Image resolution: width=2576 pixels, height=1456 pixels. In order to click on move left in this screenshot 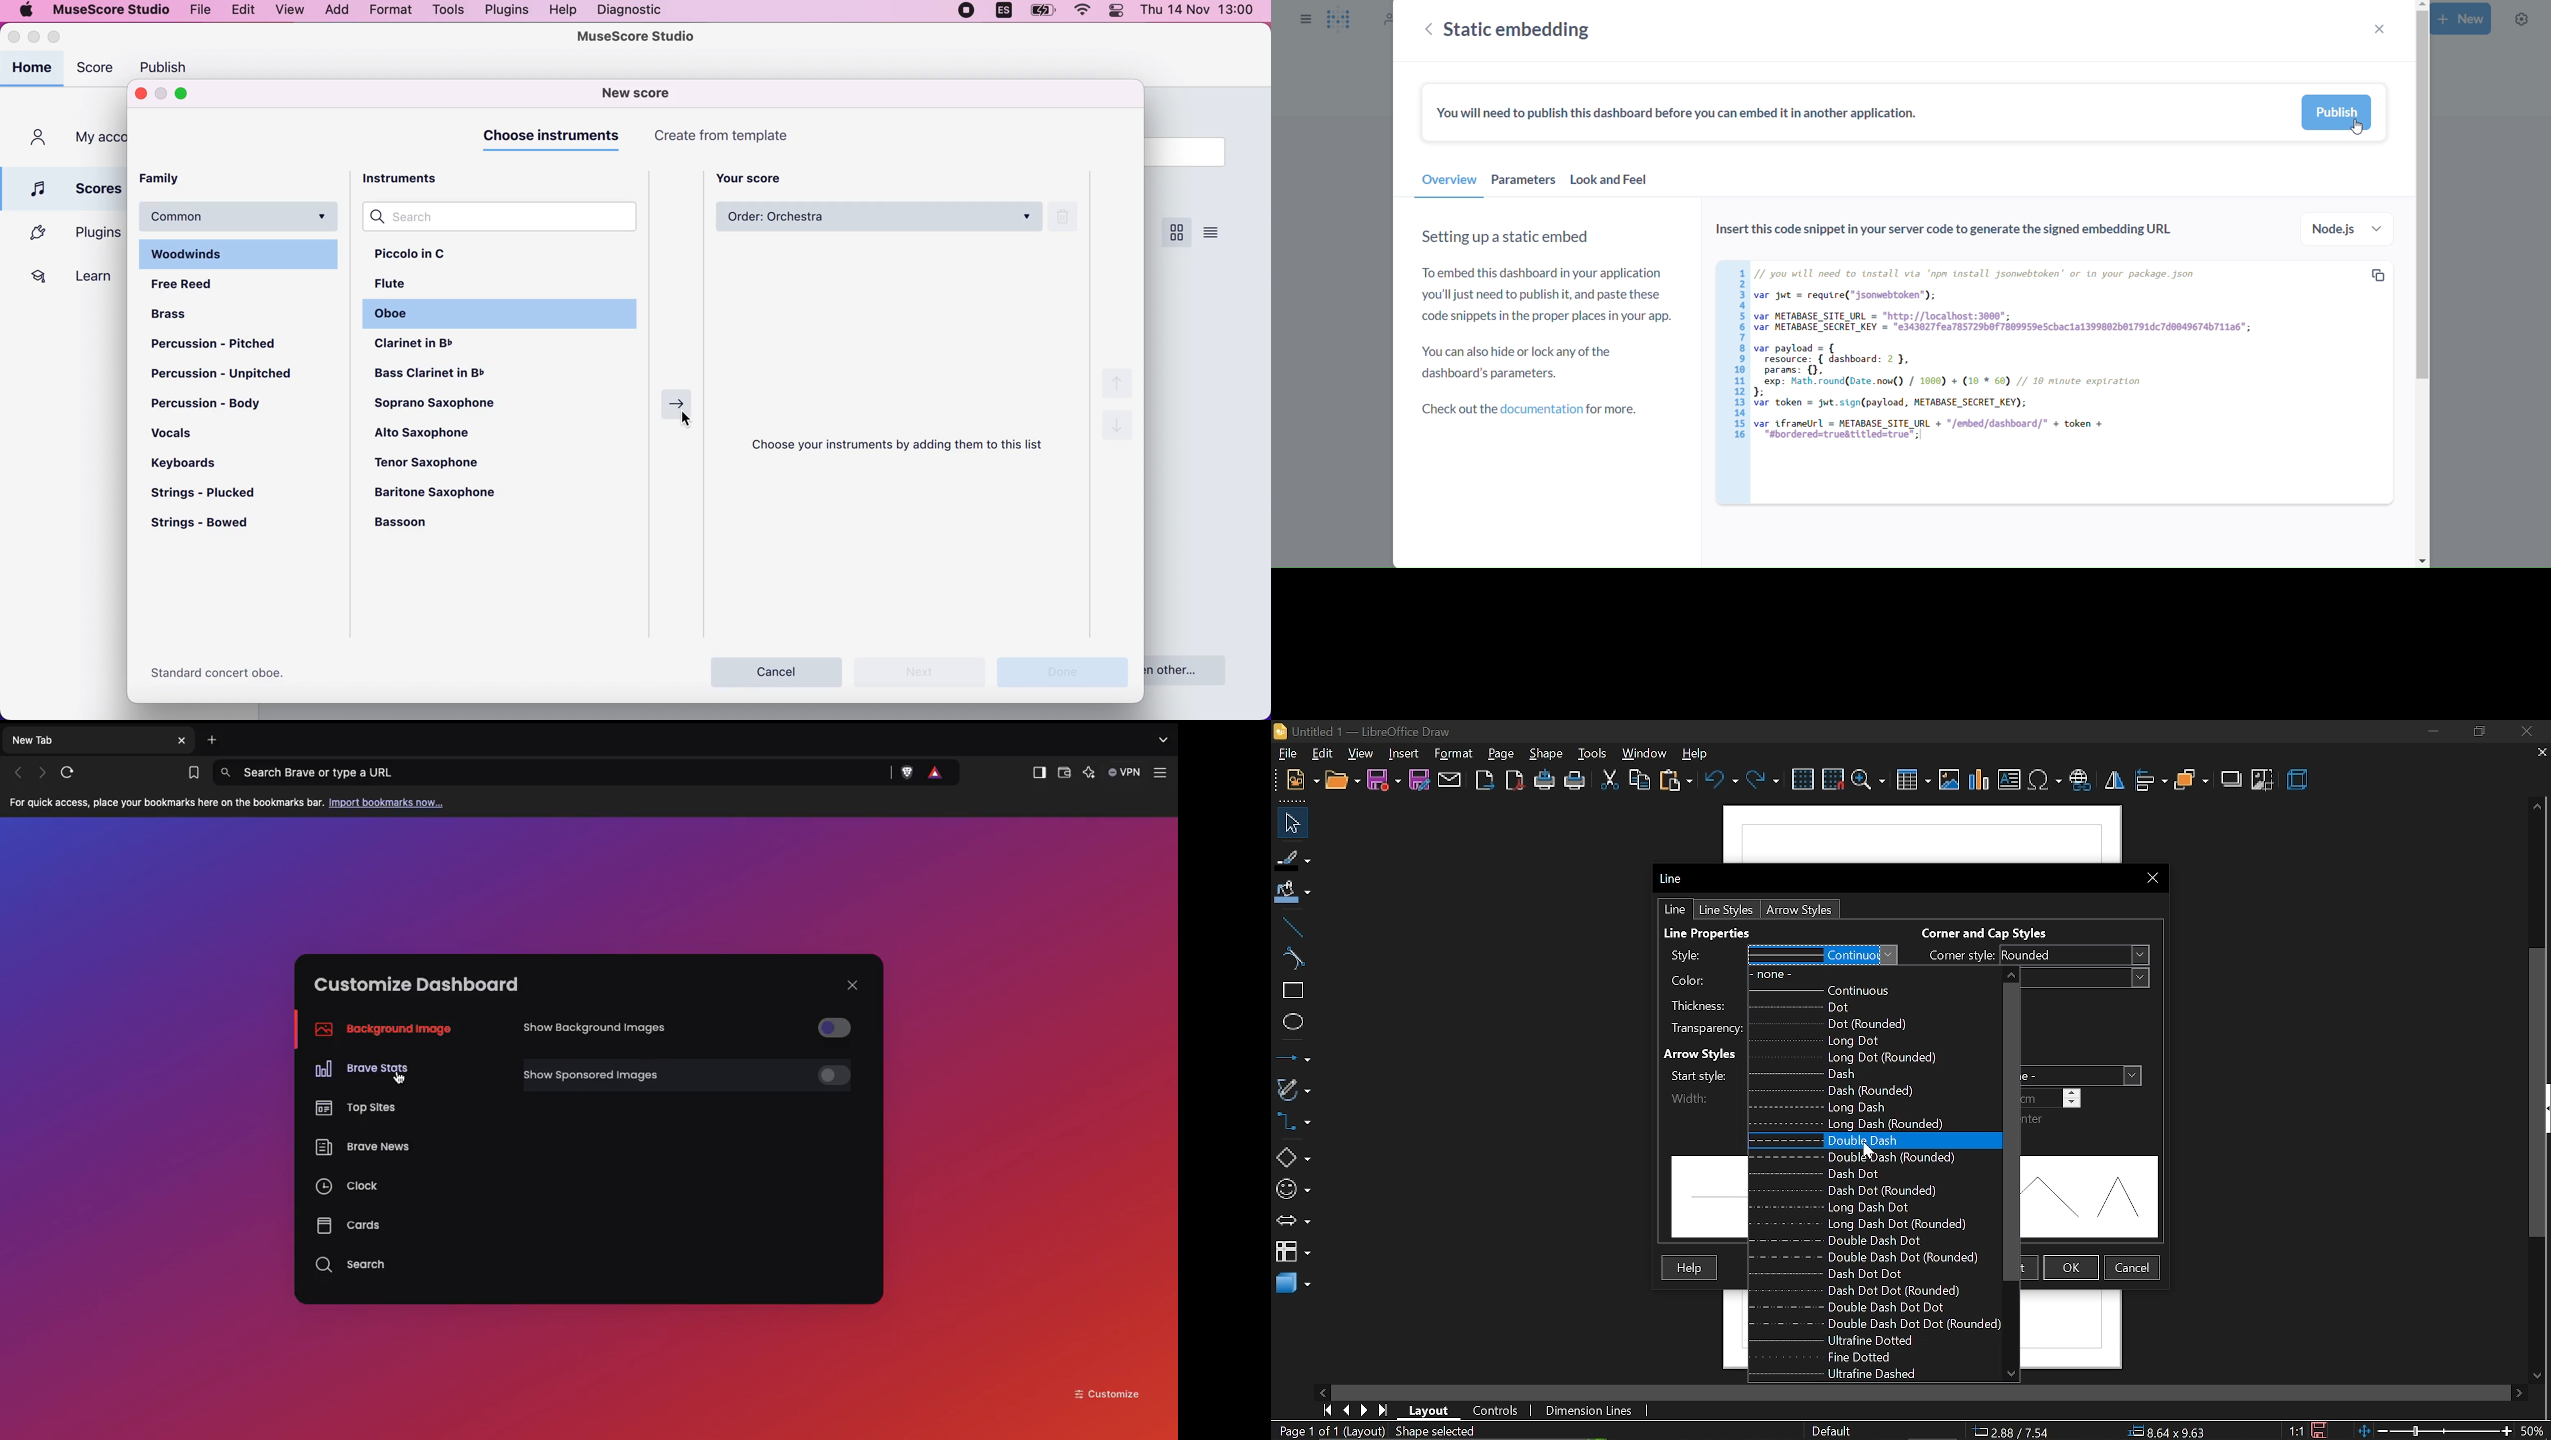, I will do `click(1322, 1393)`.